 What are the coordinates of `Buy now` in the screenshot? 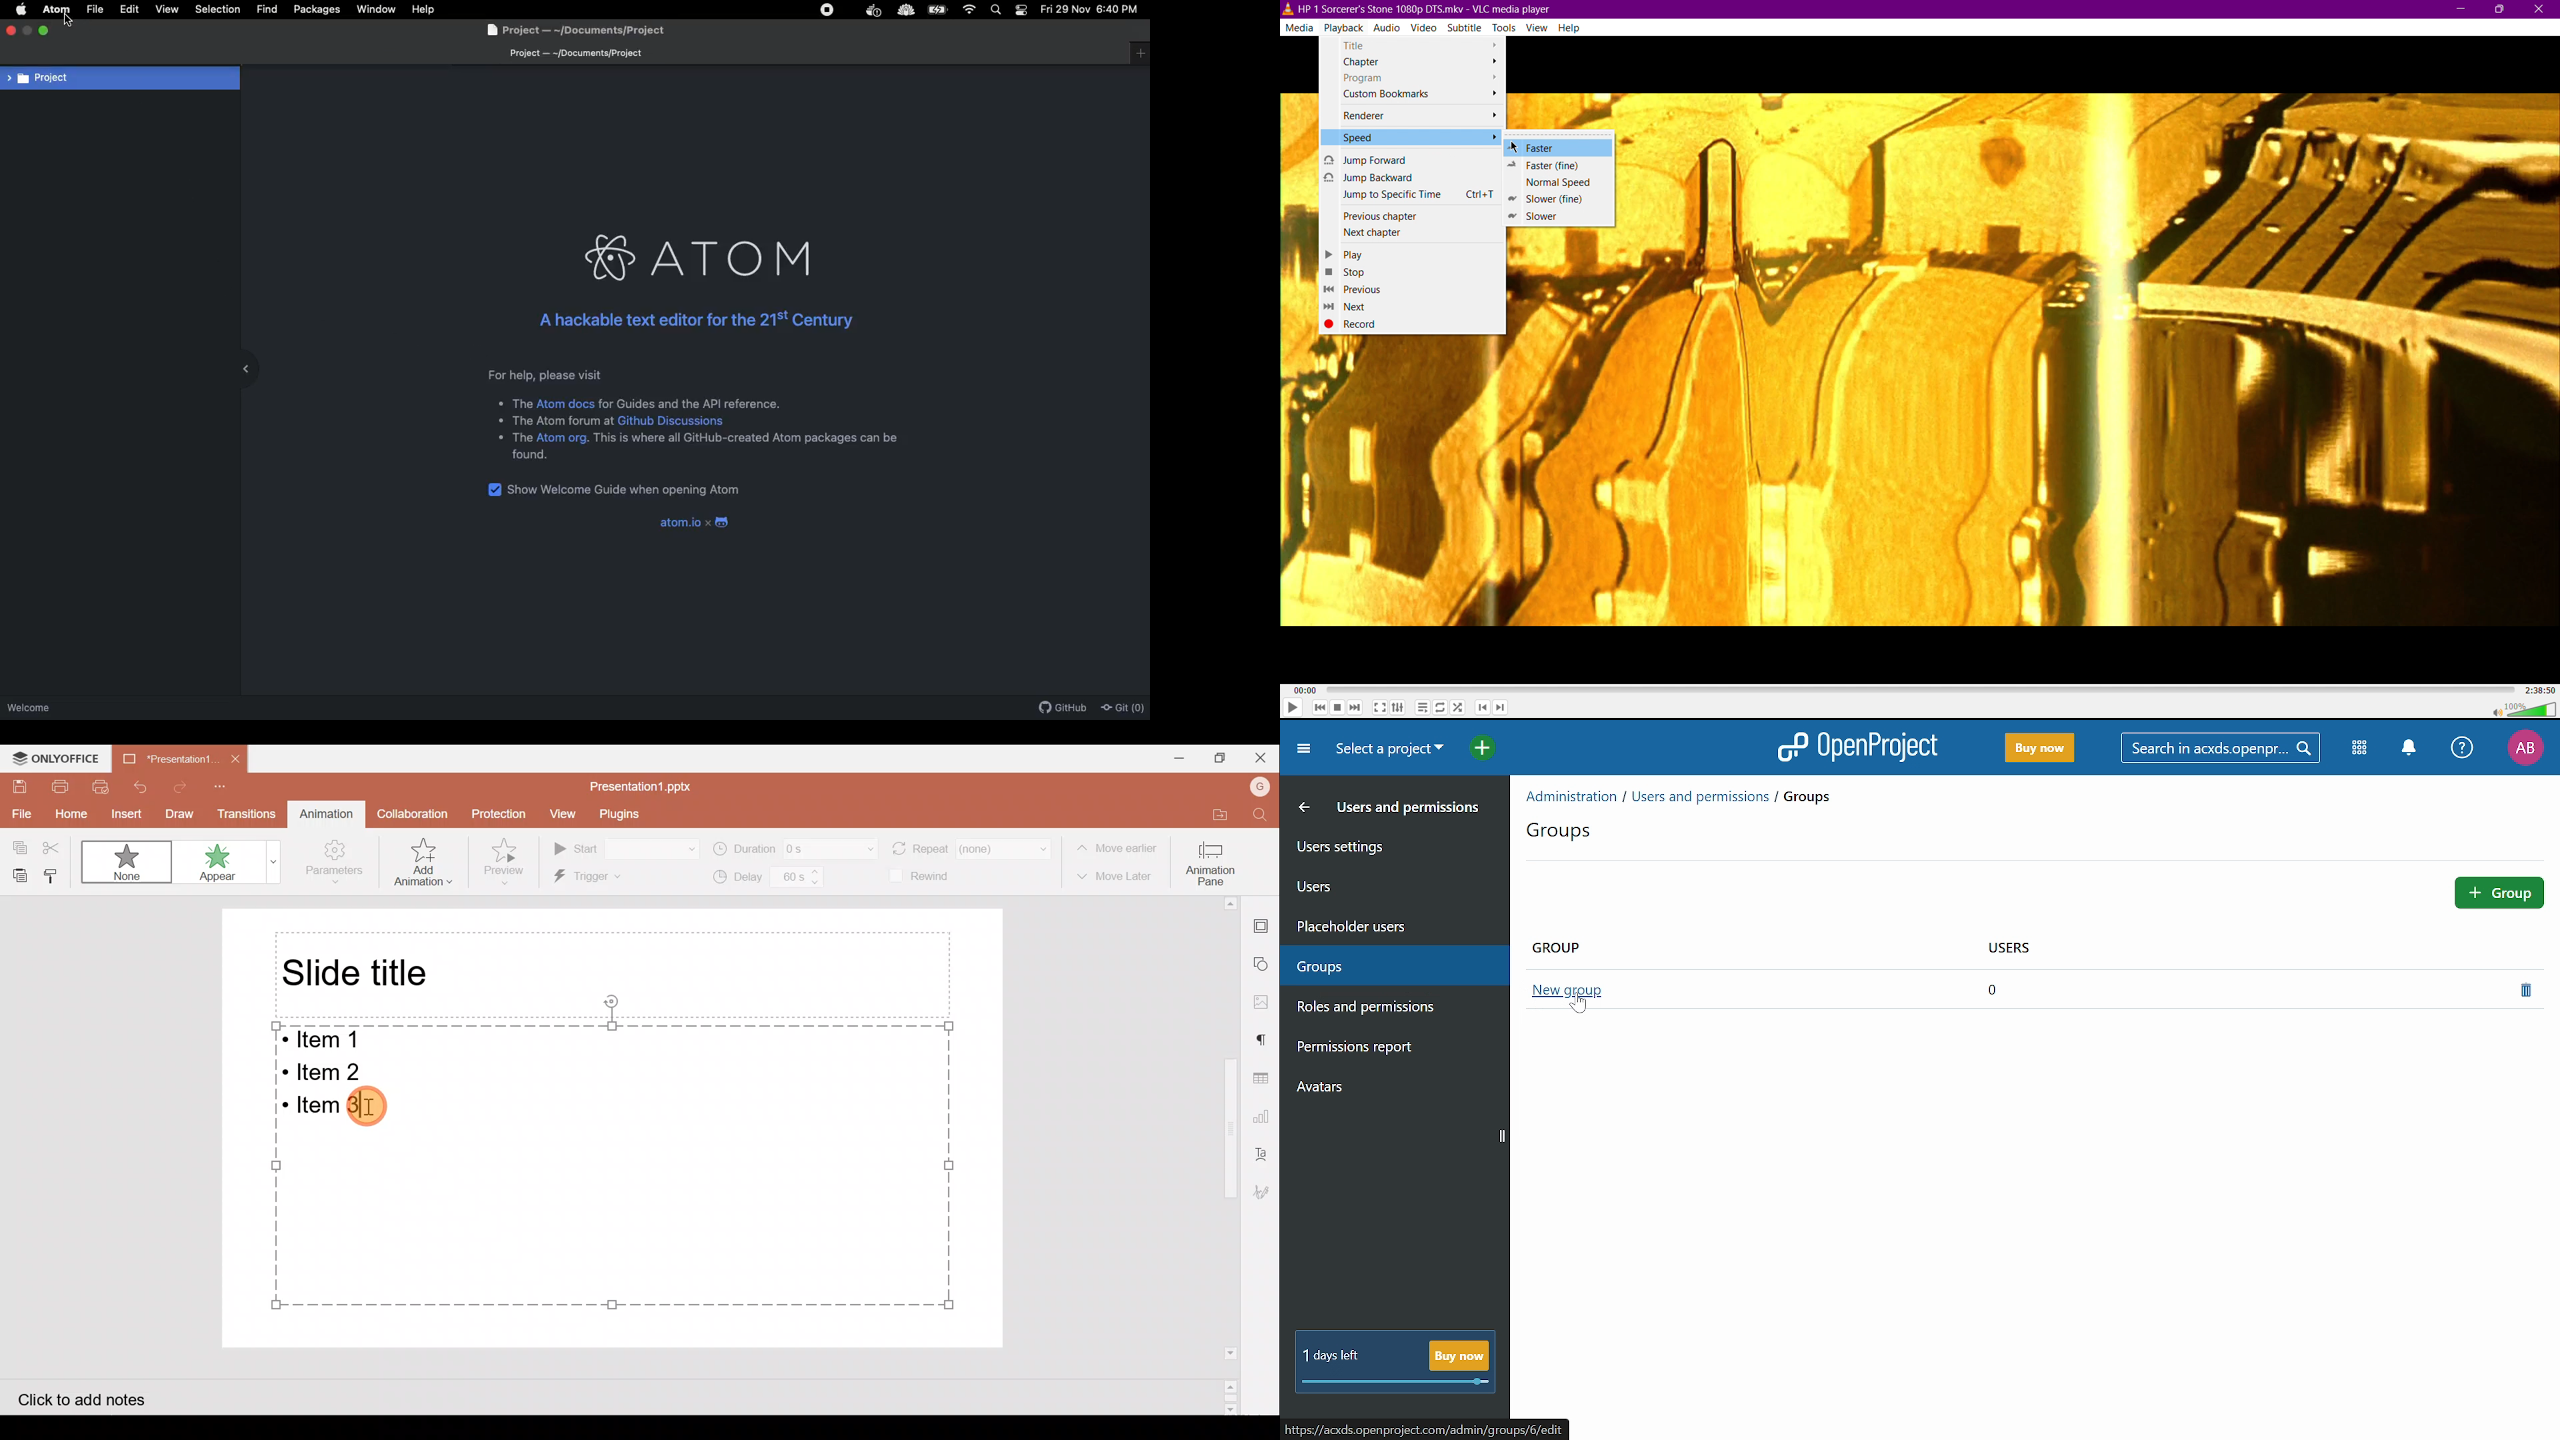 It's located at (2038, 749).